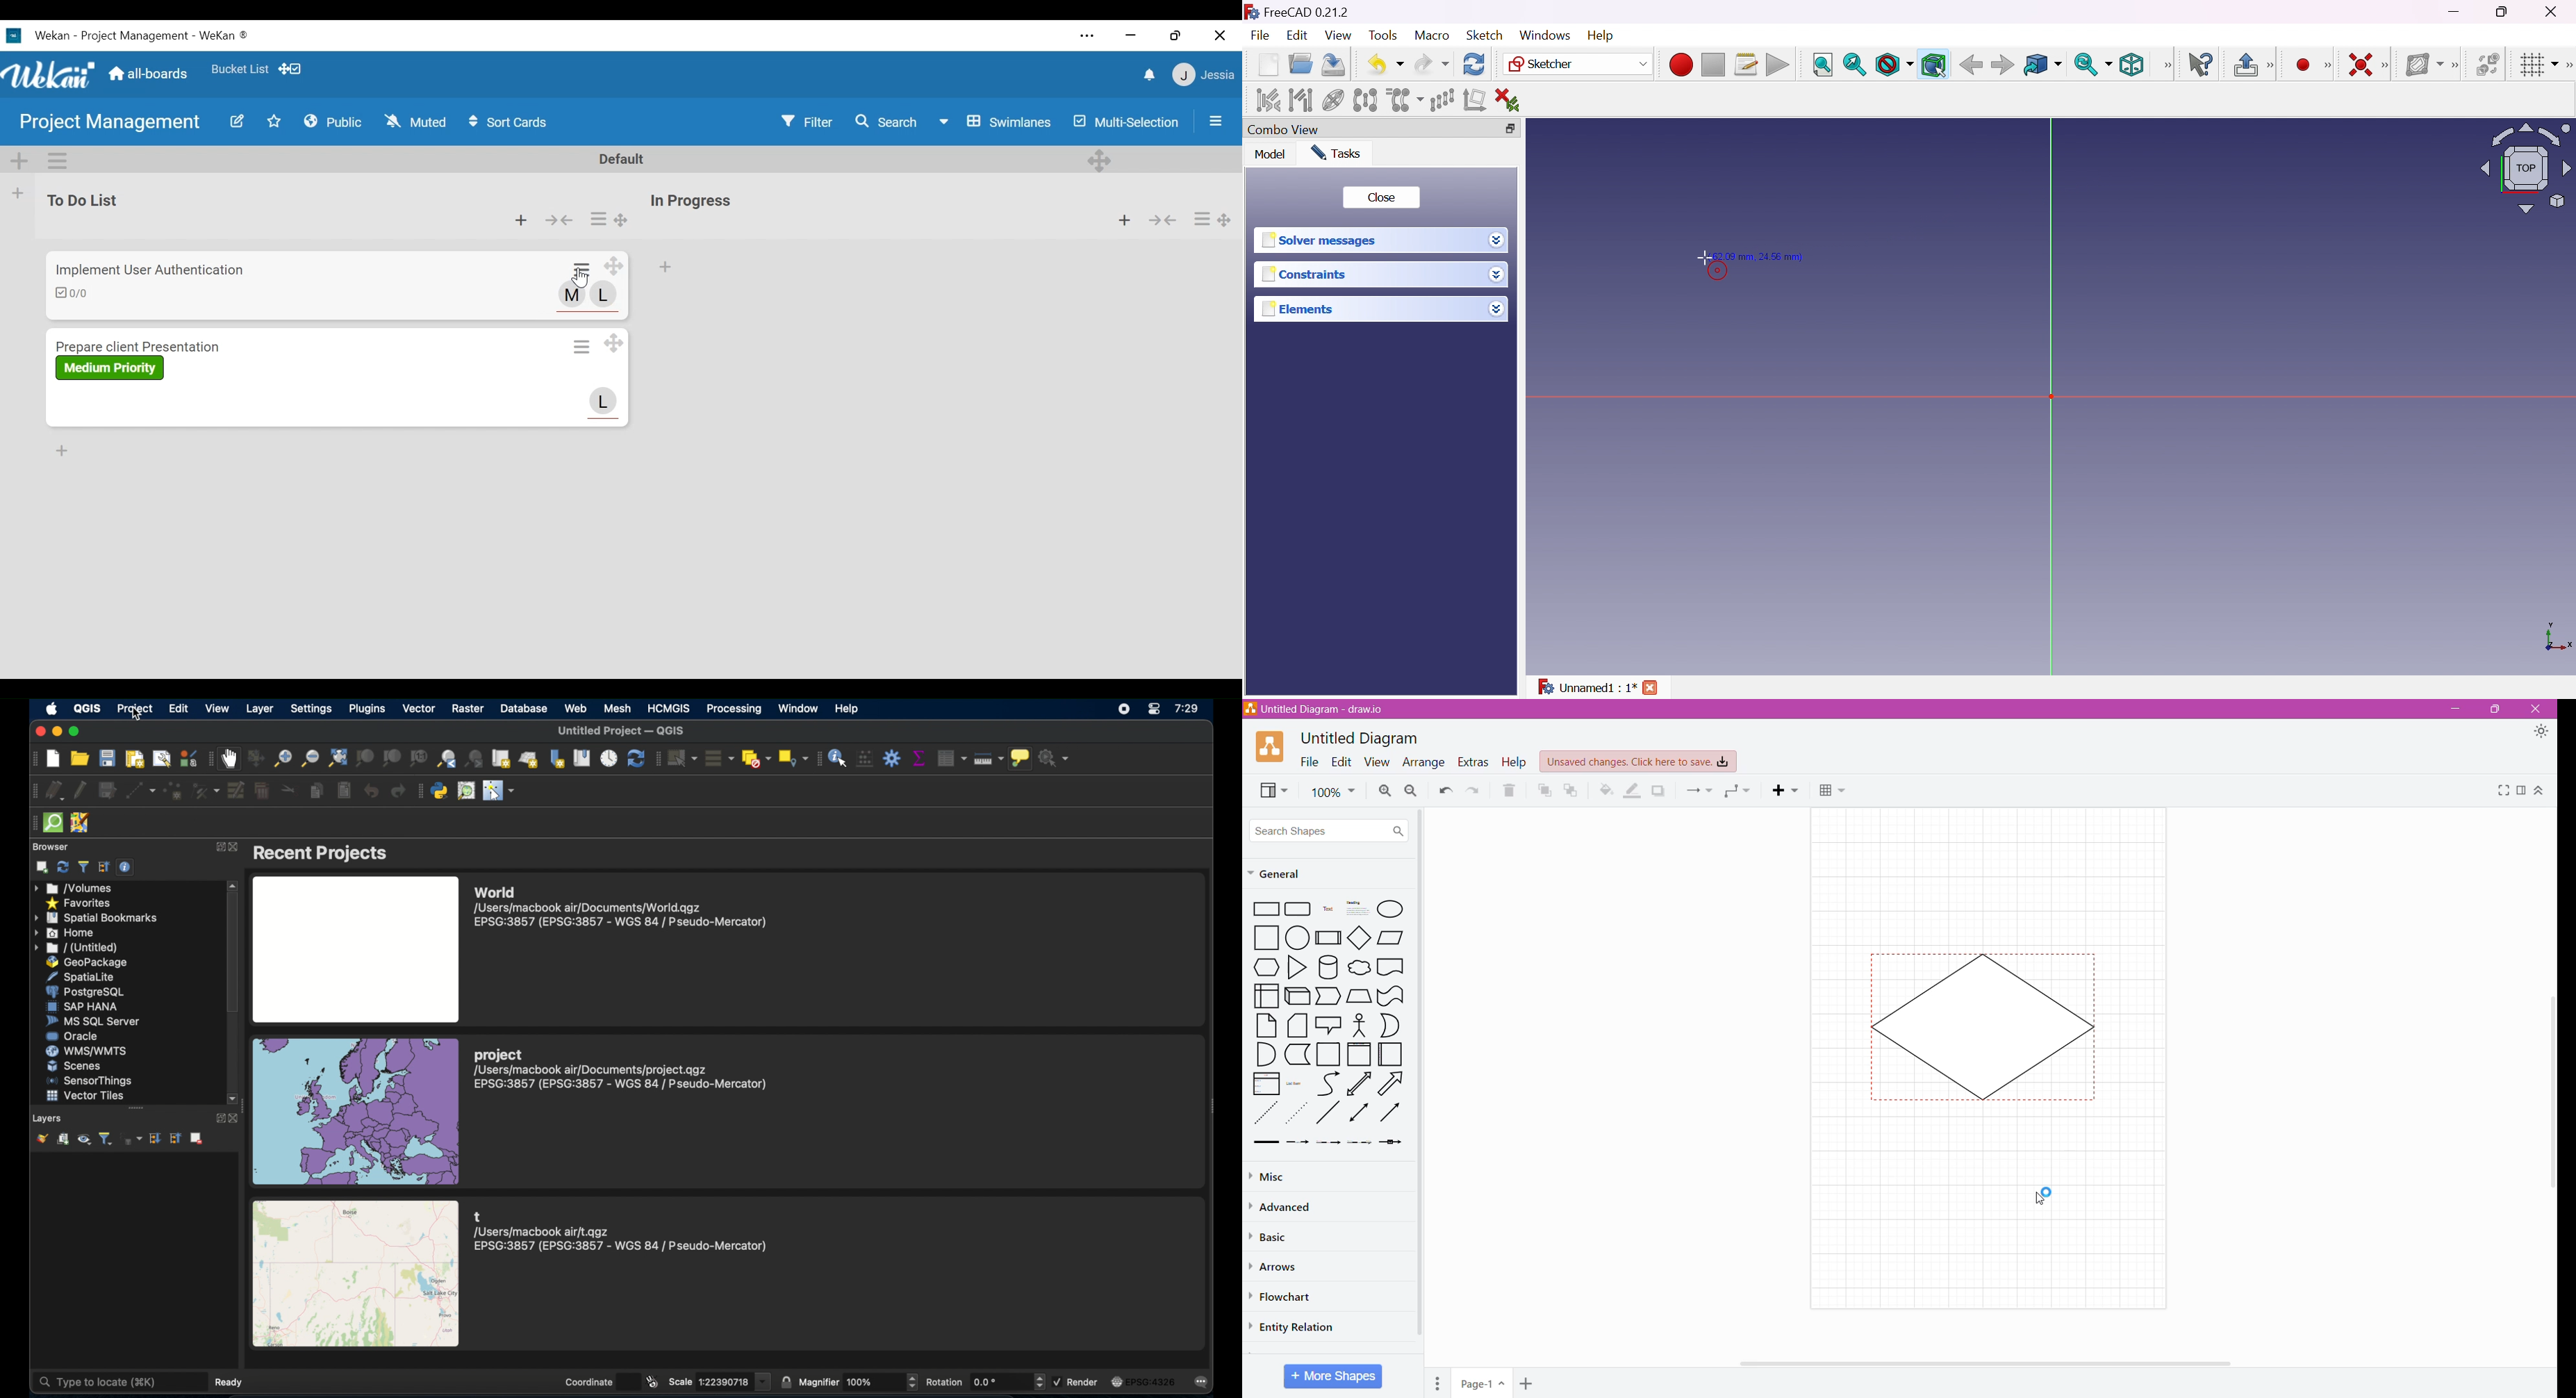 This screenshot has width=2576, height=1400. What do you see at coordinates (2568, 65) in the screenshot?
I see `Sketcher edit tools` at bounding box center [2568, 65].